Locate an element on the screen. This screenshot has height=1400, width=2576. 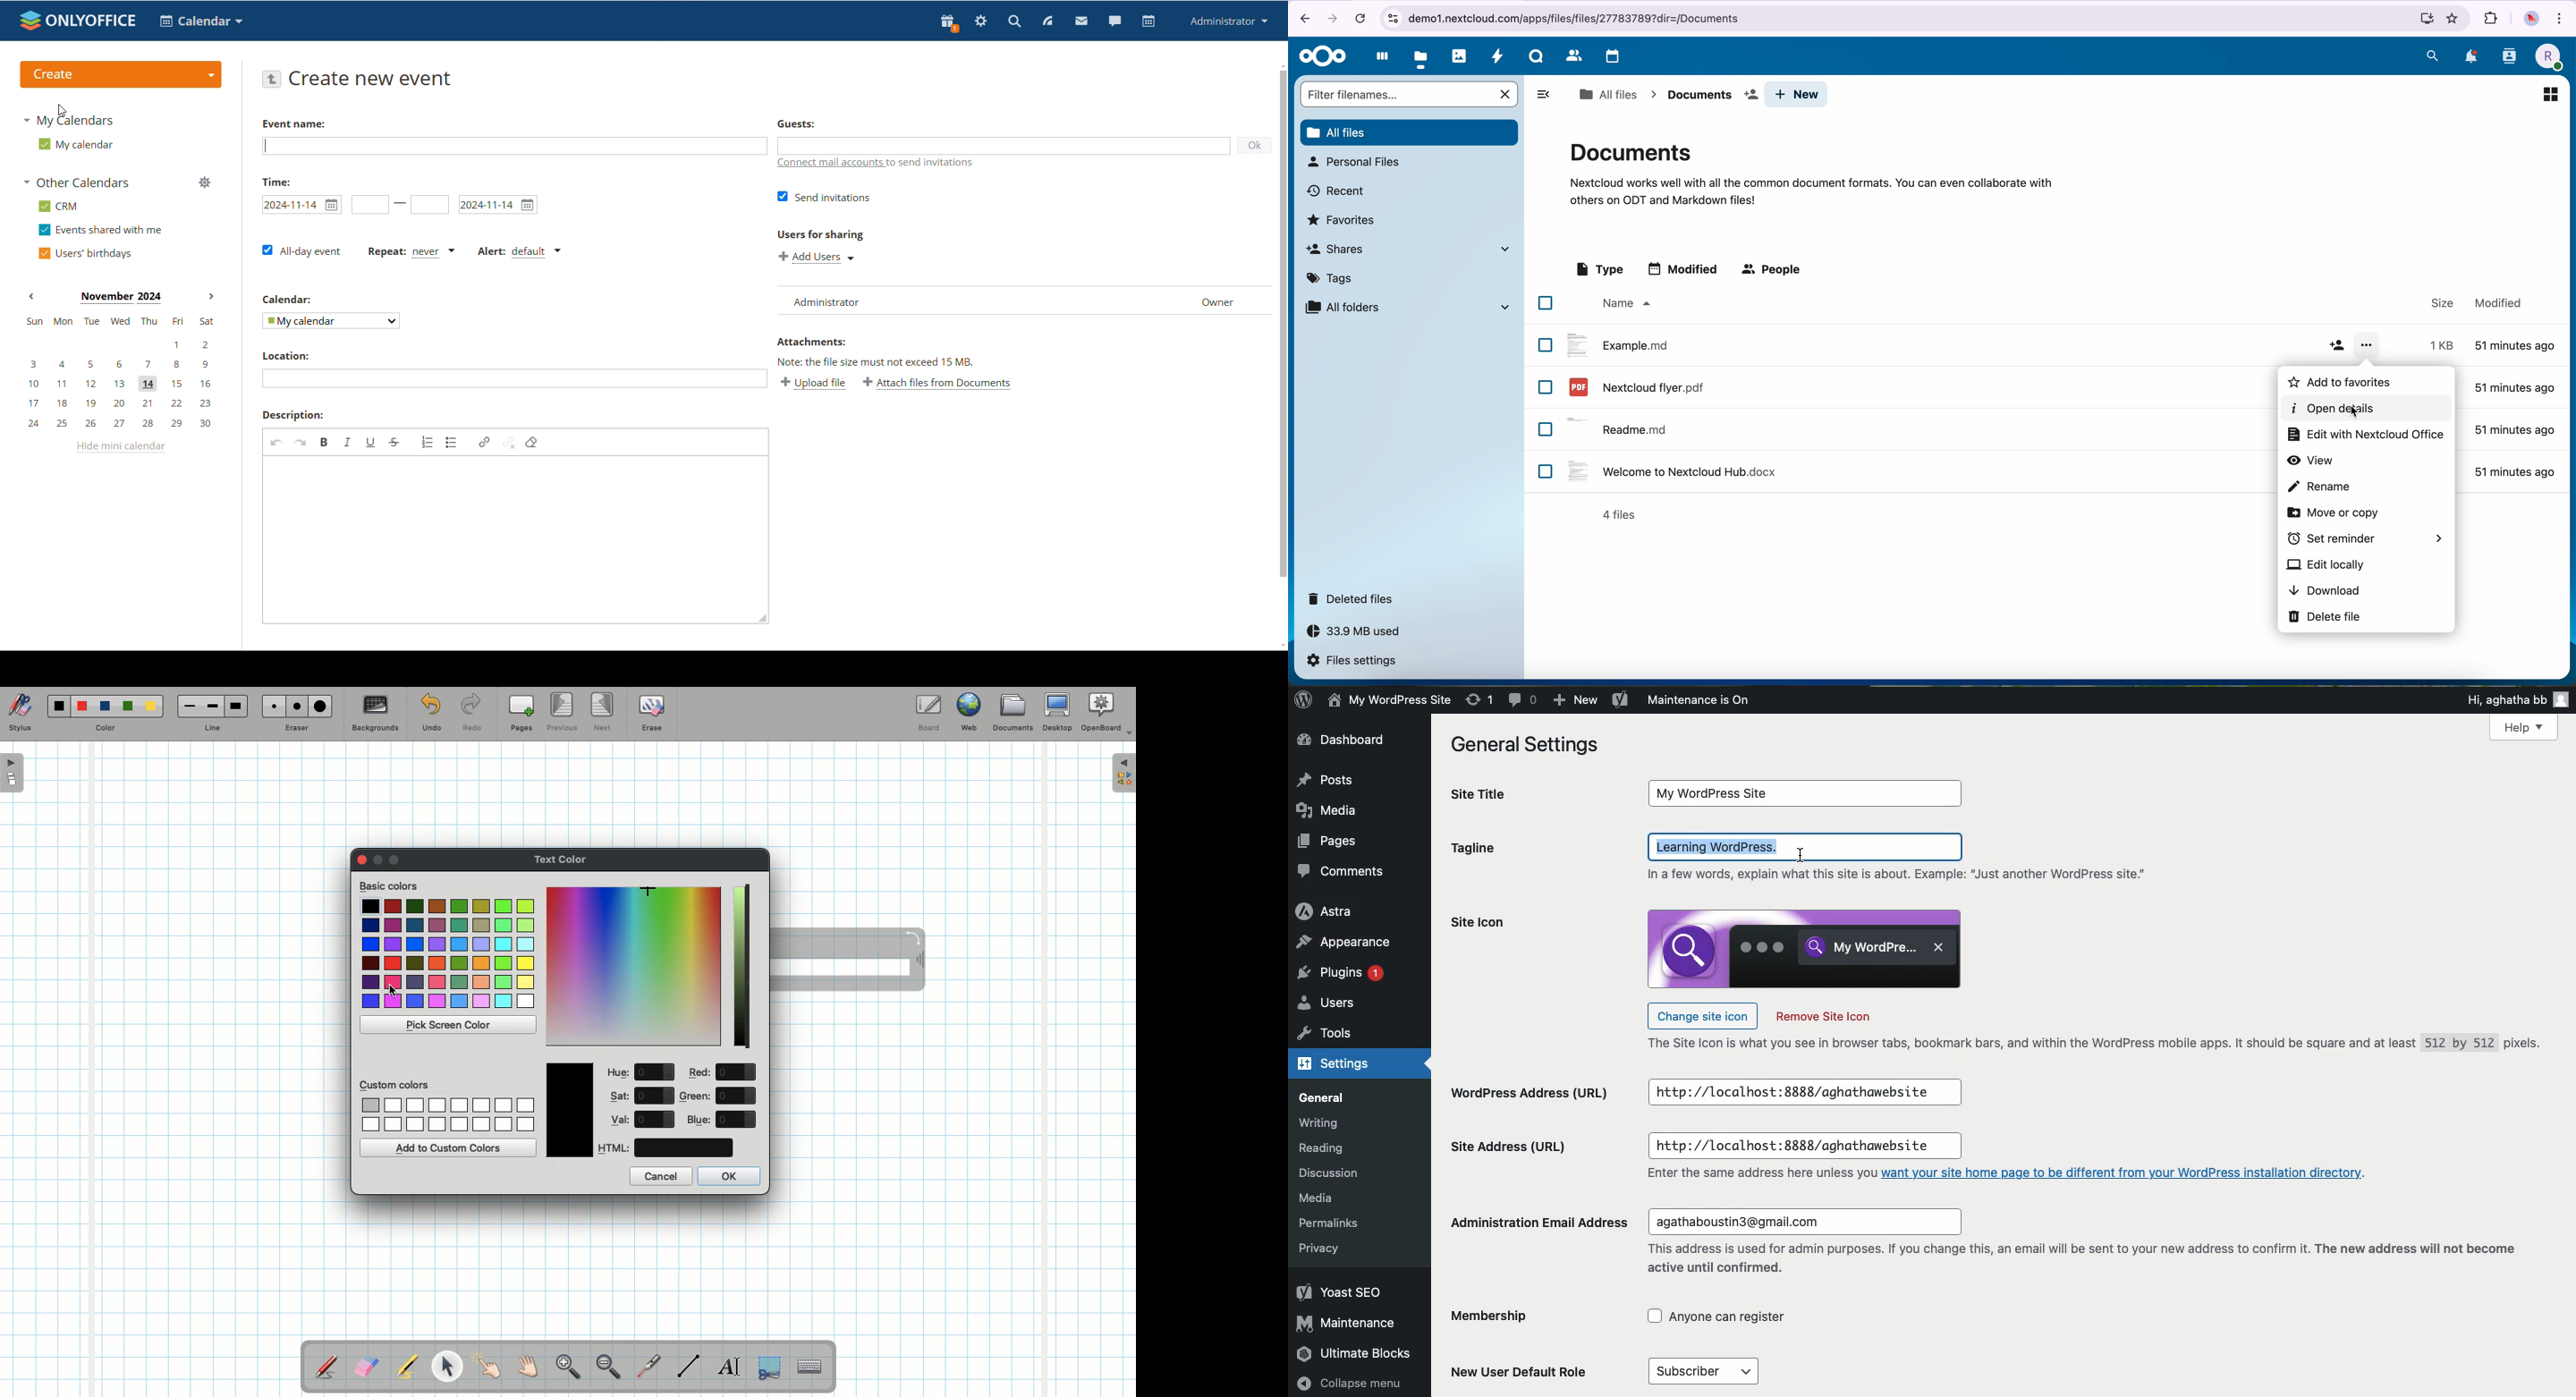
type is located at coordinates (1598, 270).